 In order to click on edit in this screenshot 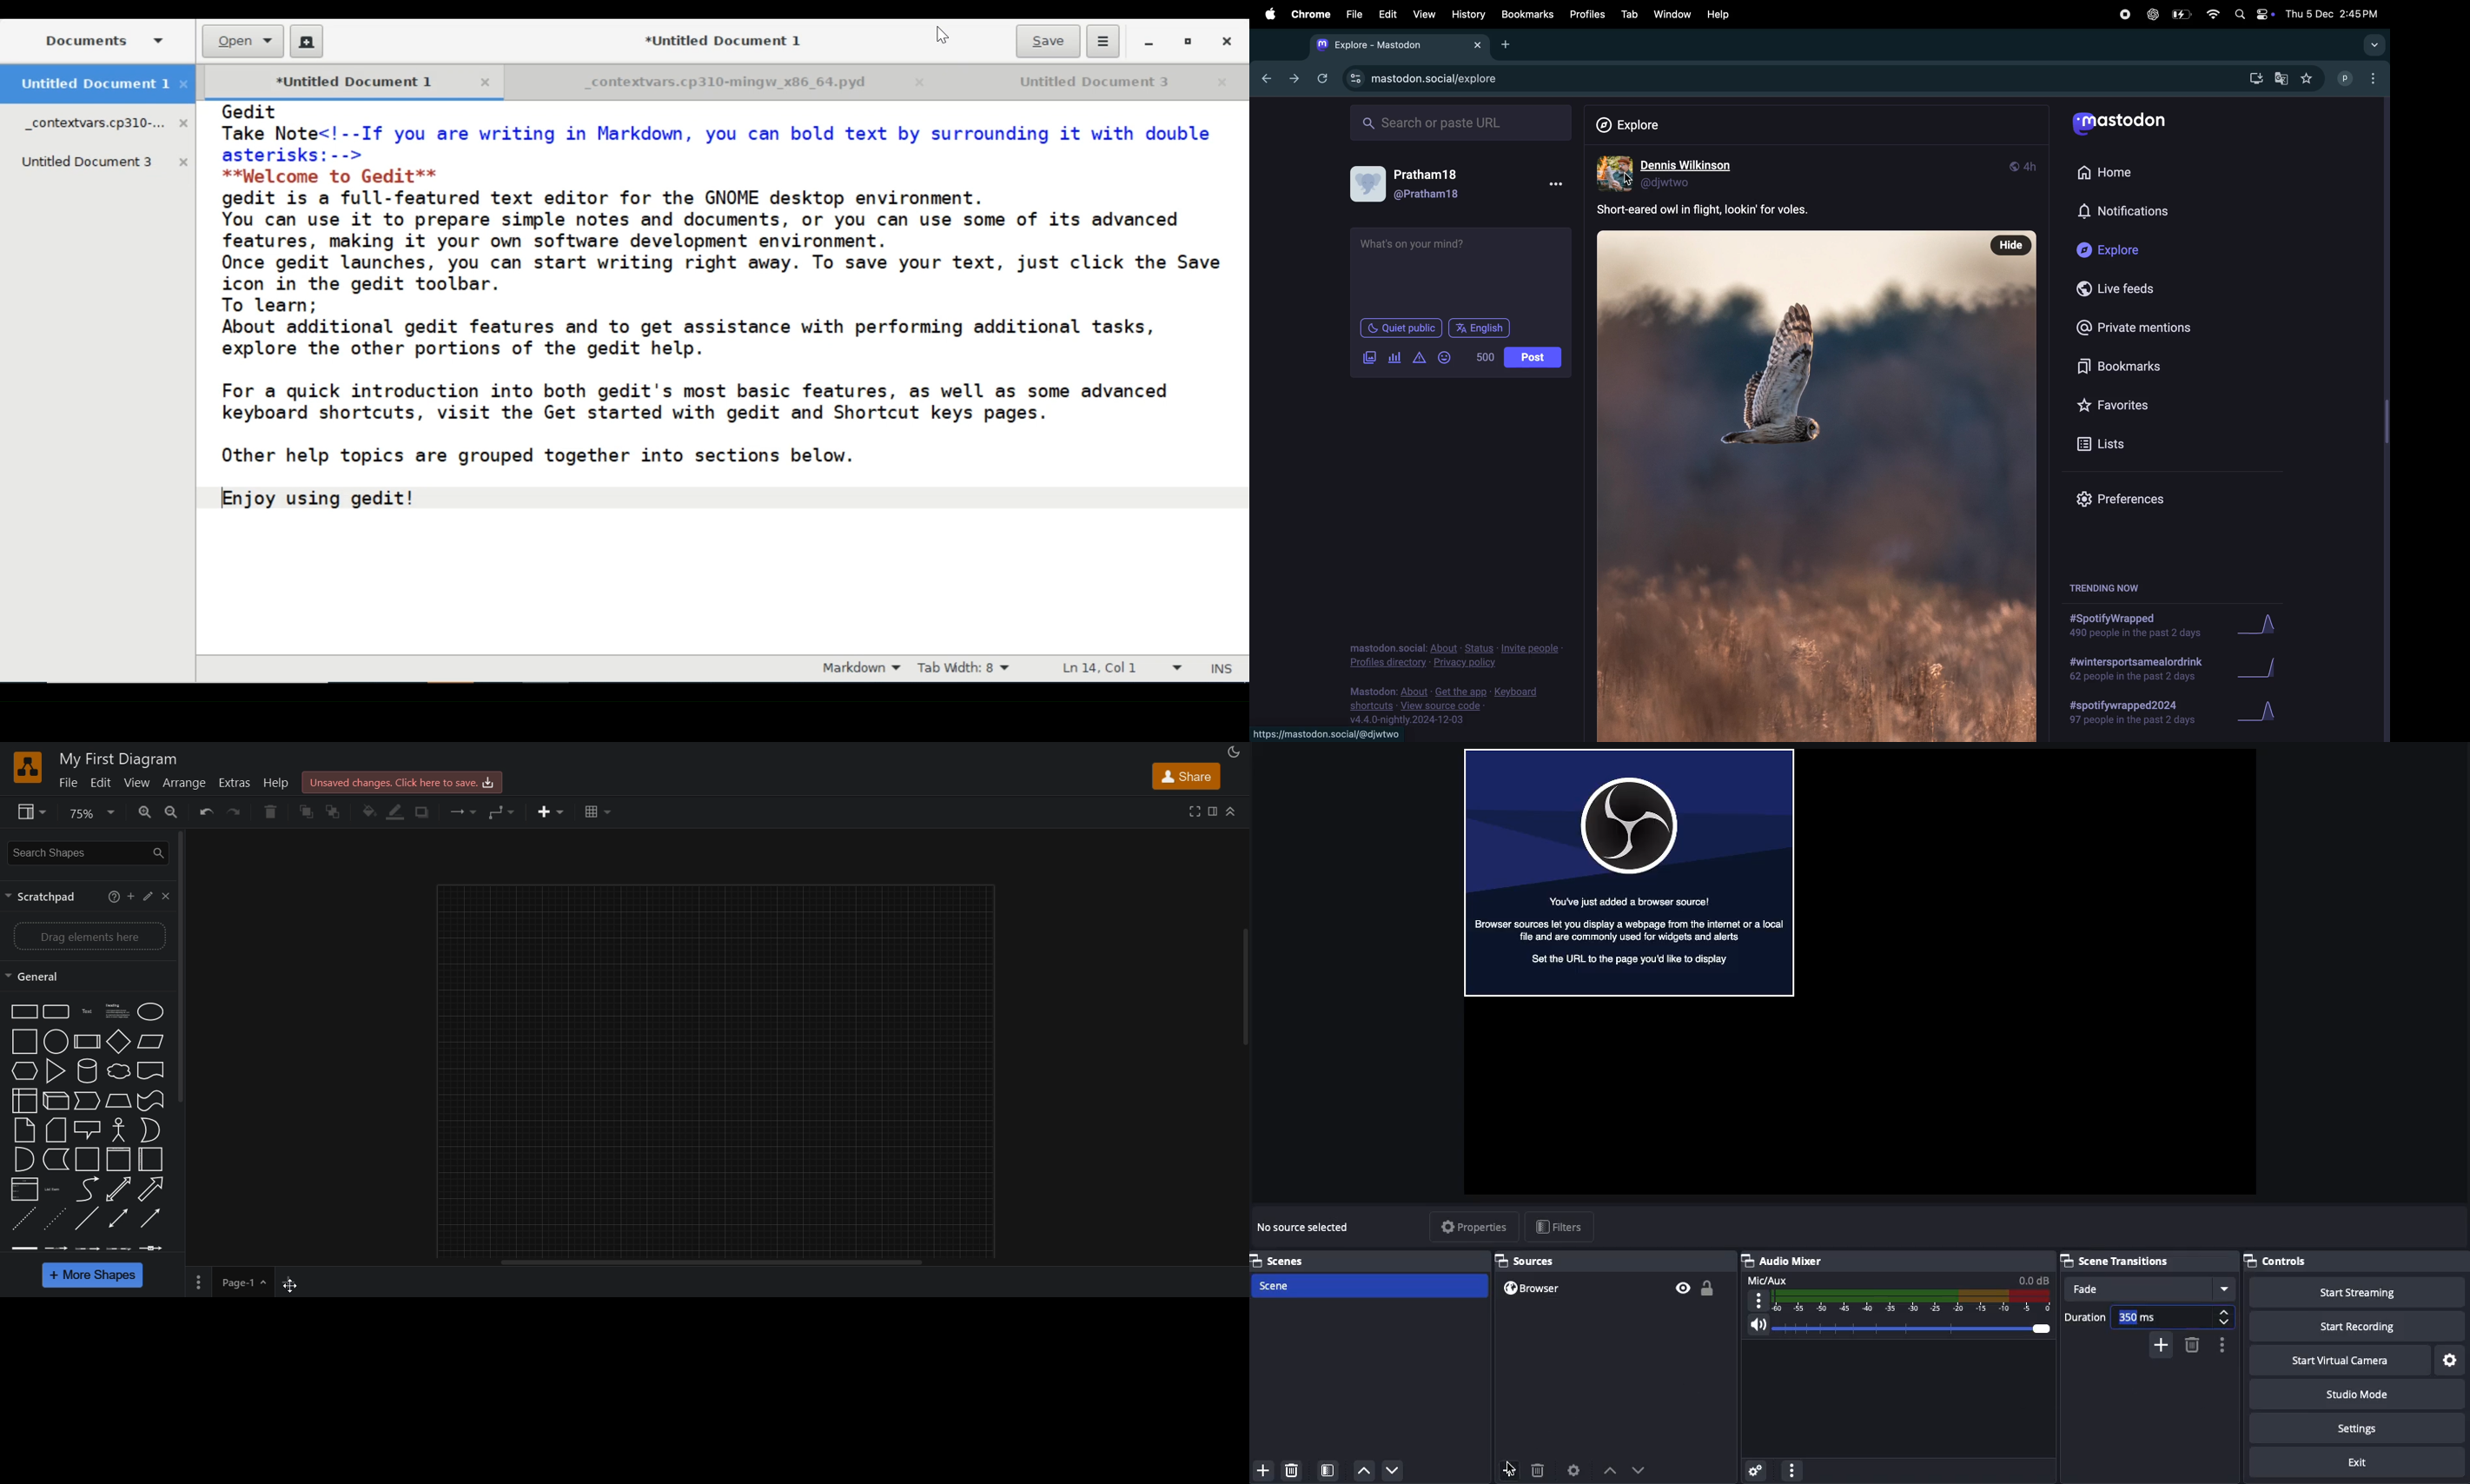, I will do `click(105, 784)`.